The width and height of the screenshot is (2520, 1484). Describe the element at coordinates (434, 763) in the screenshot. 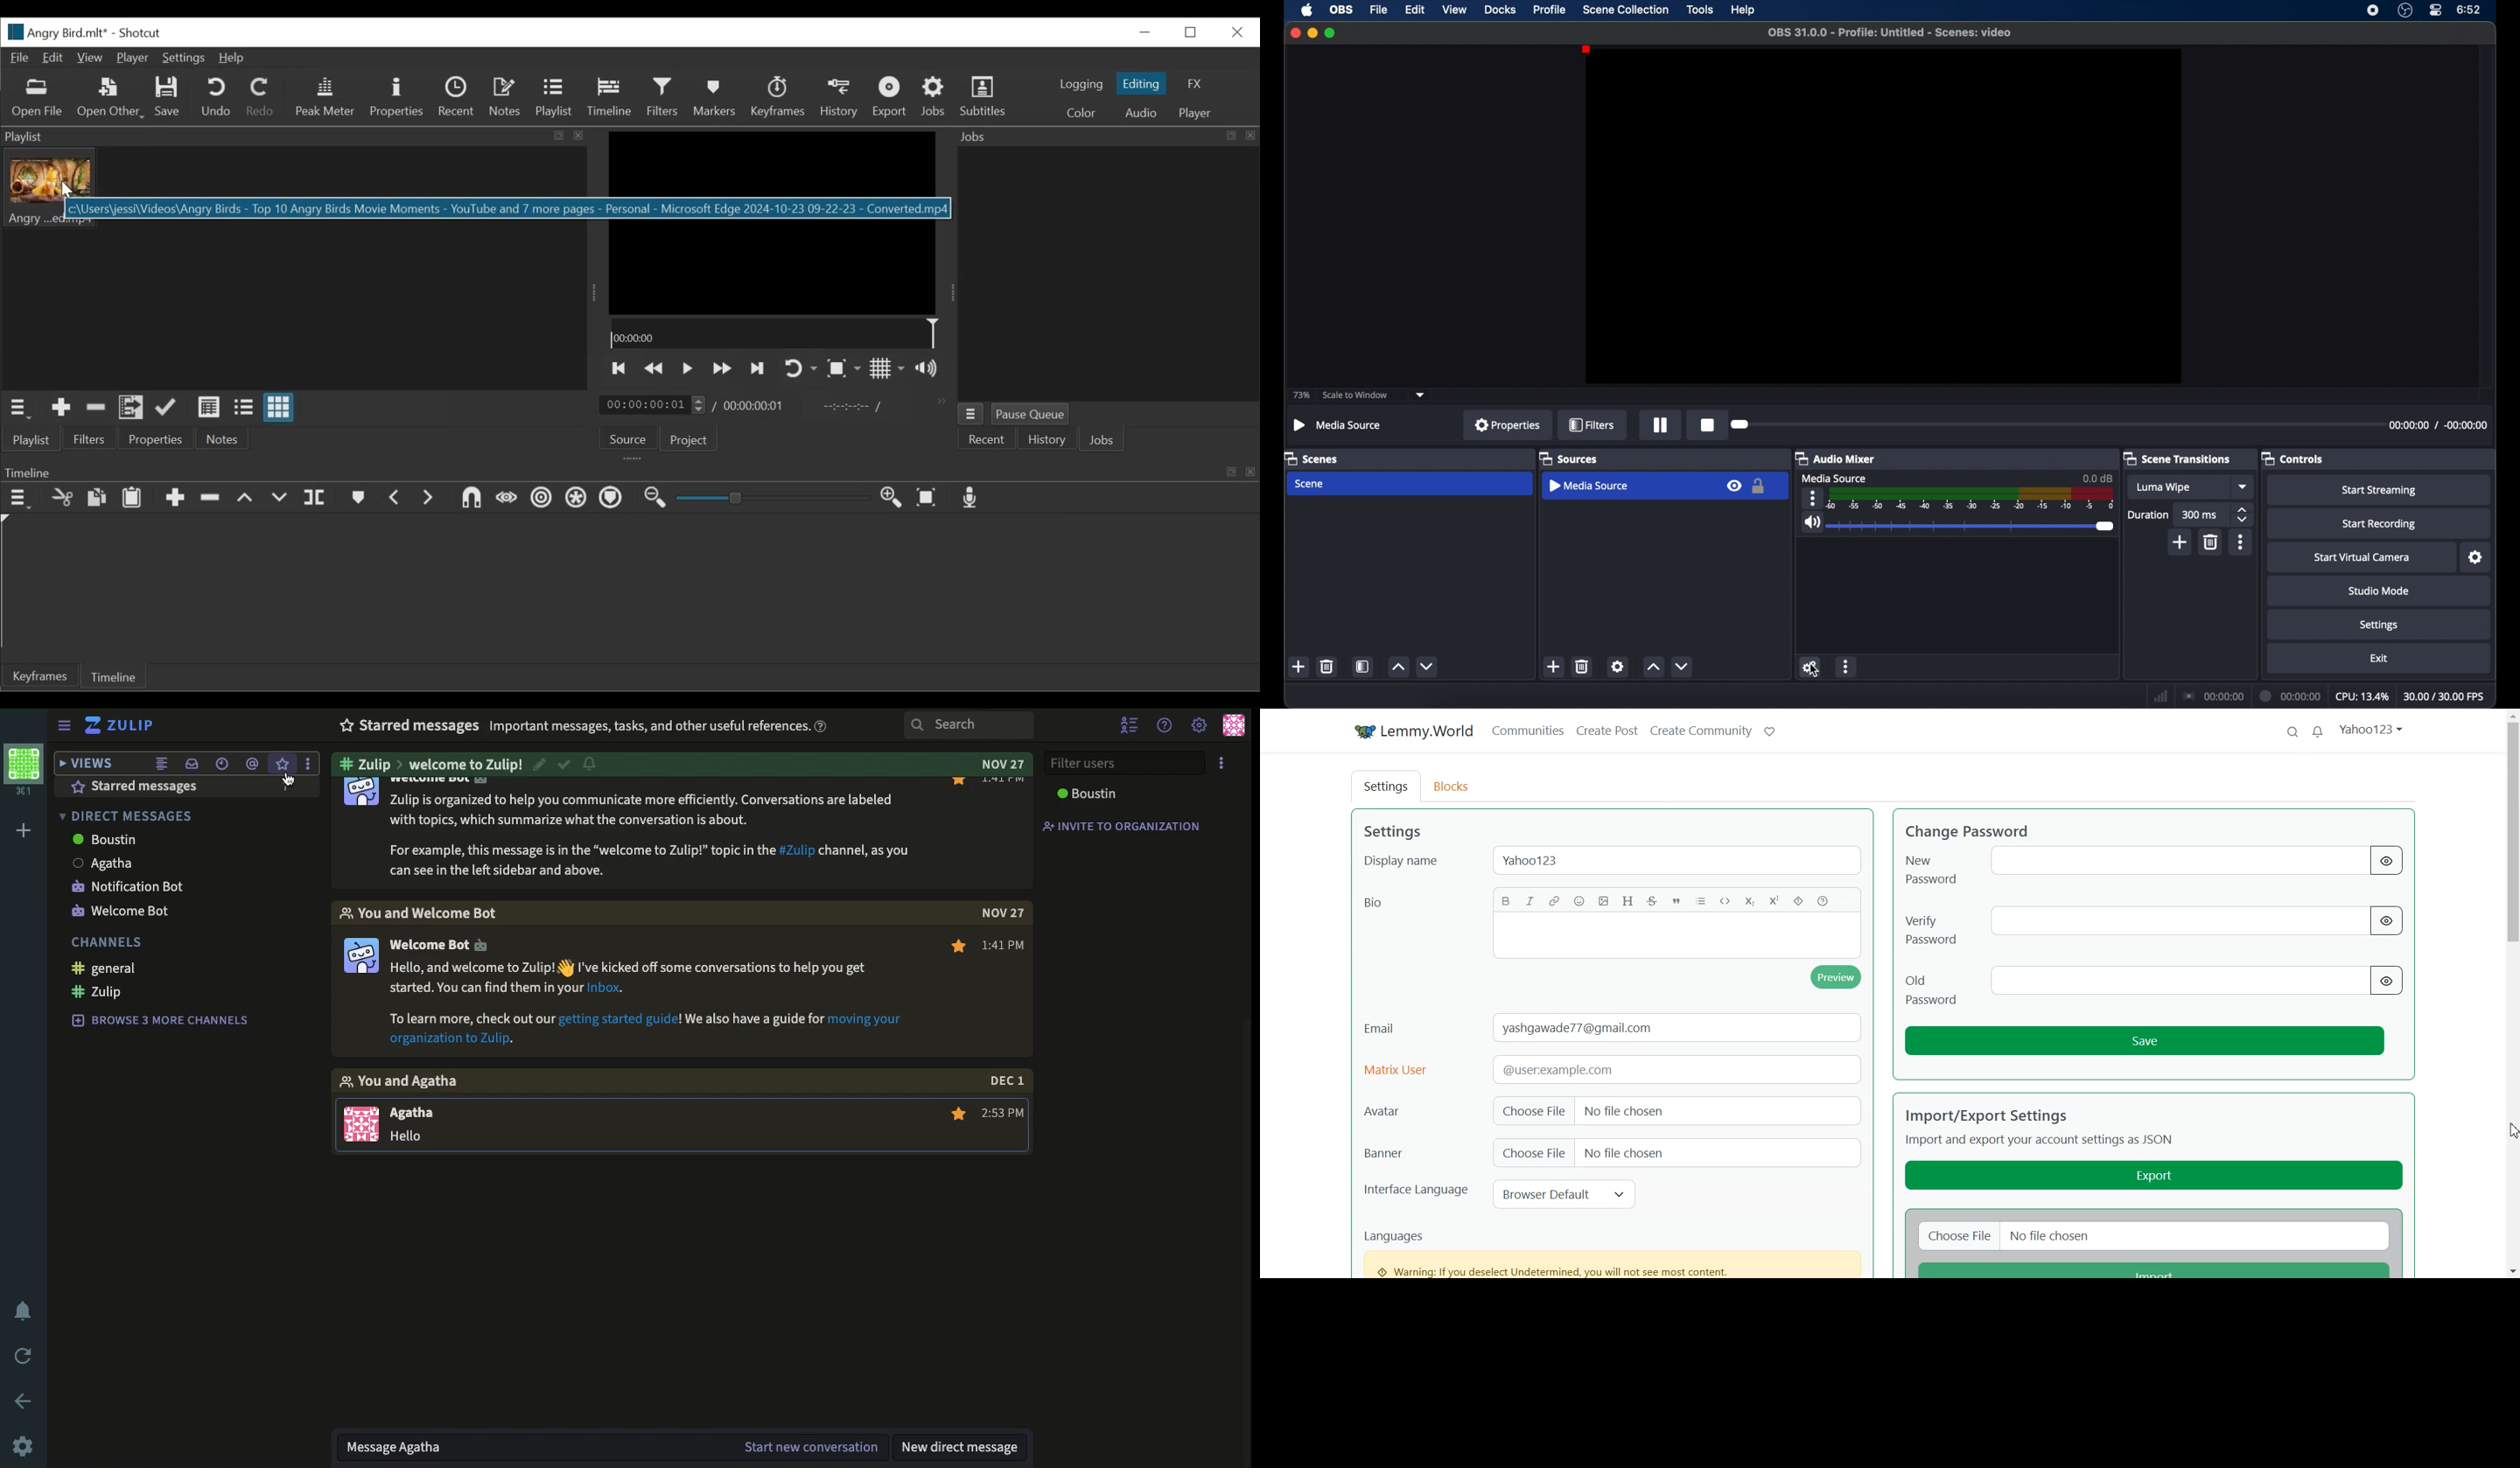

I see `zulip` at that location.